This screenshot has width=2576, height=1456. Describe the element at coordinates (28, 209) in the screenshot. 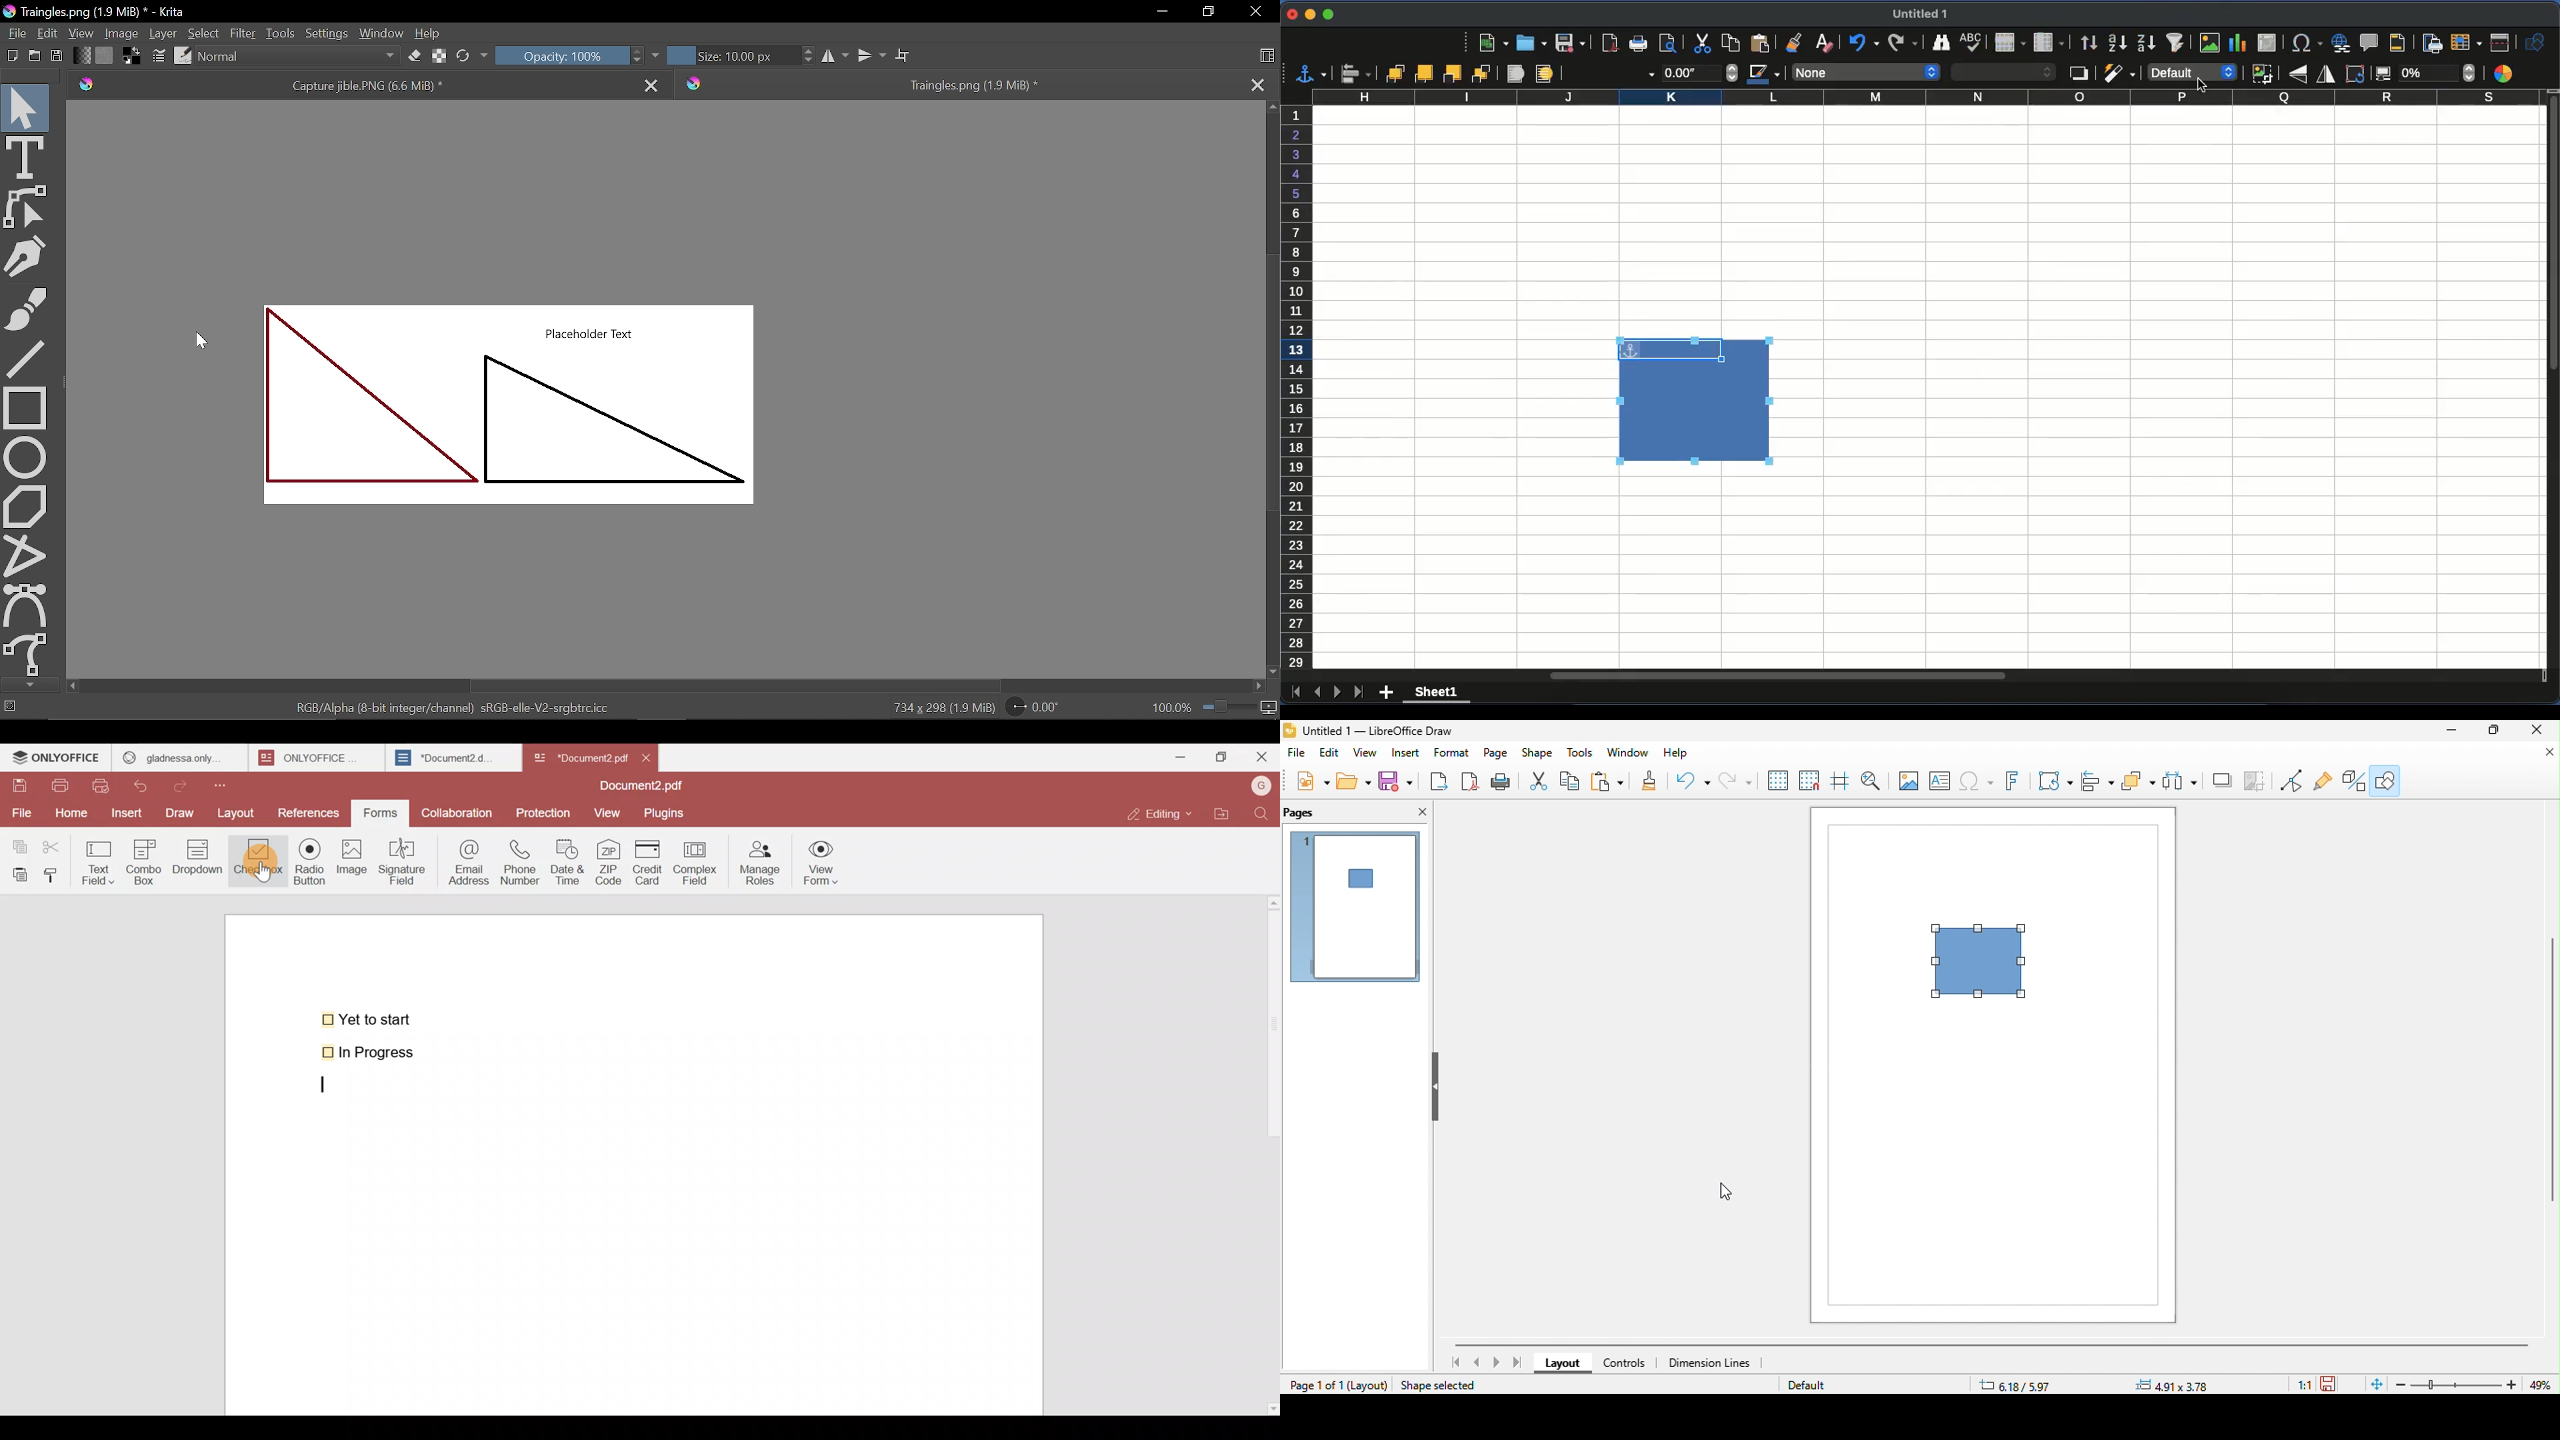

I see `Edit shapes tool` at that location.